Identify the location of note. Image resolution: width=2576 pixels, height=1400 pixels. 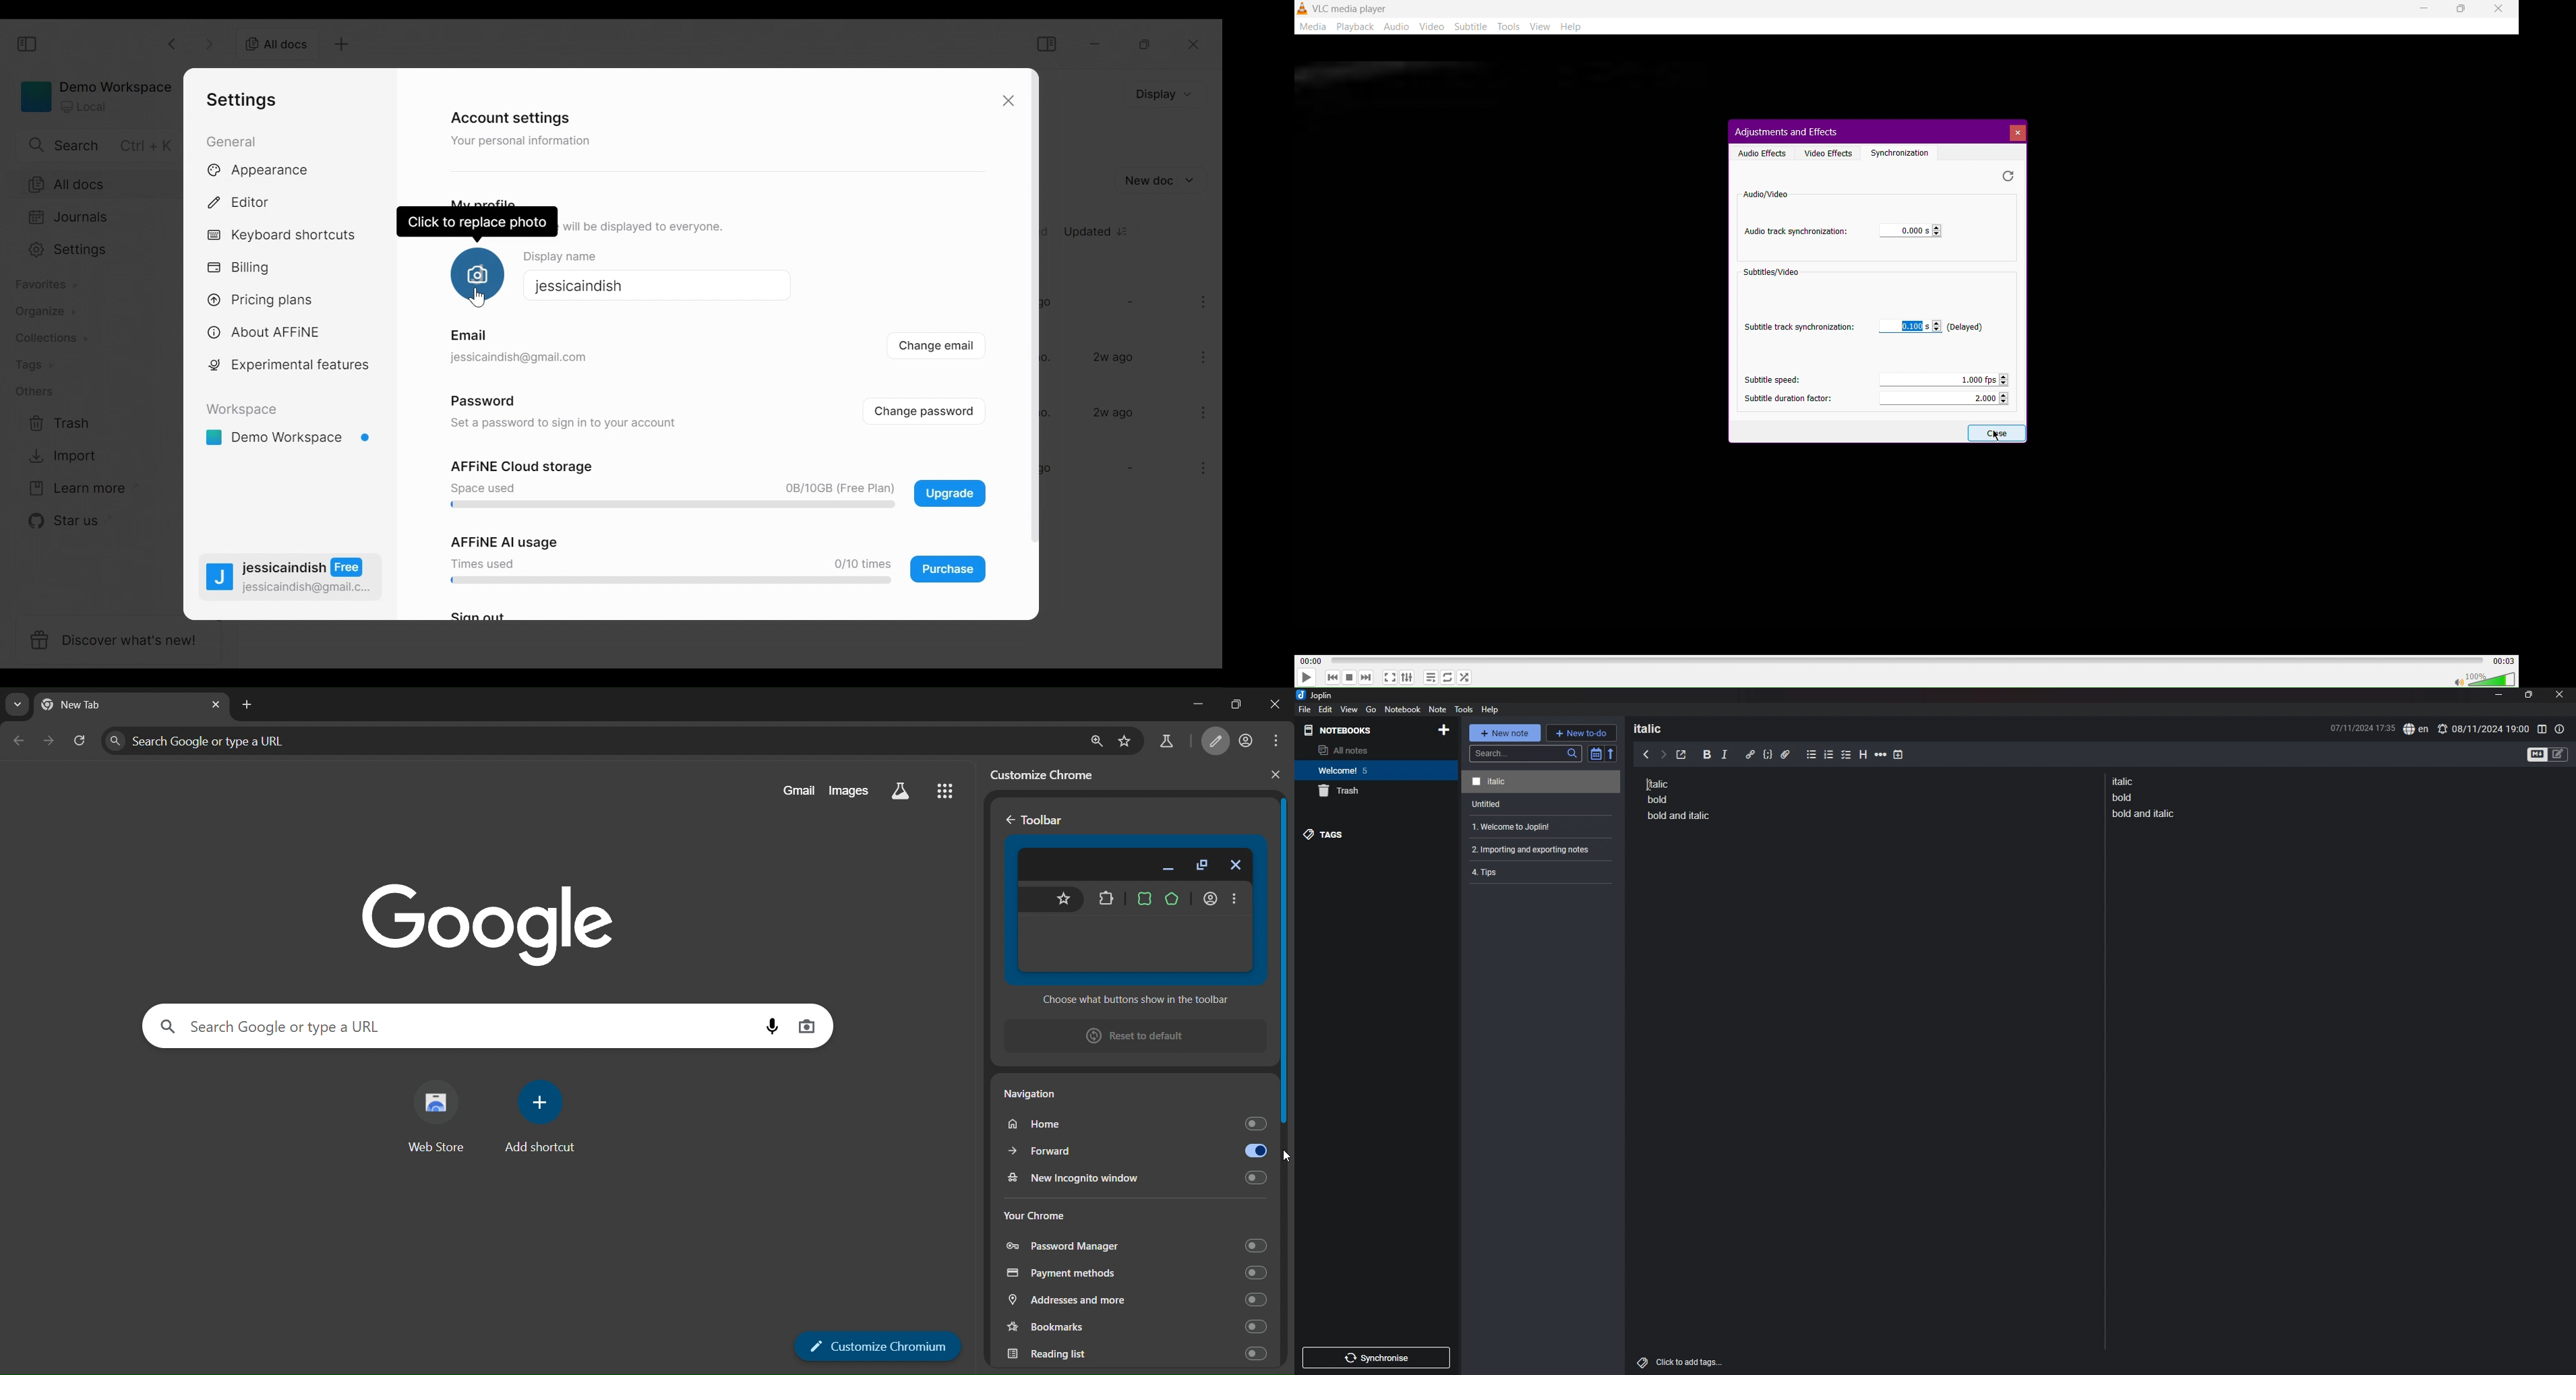
(1437, 709).